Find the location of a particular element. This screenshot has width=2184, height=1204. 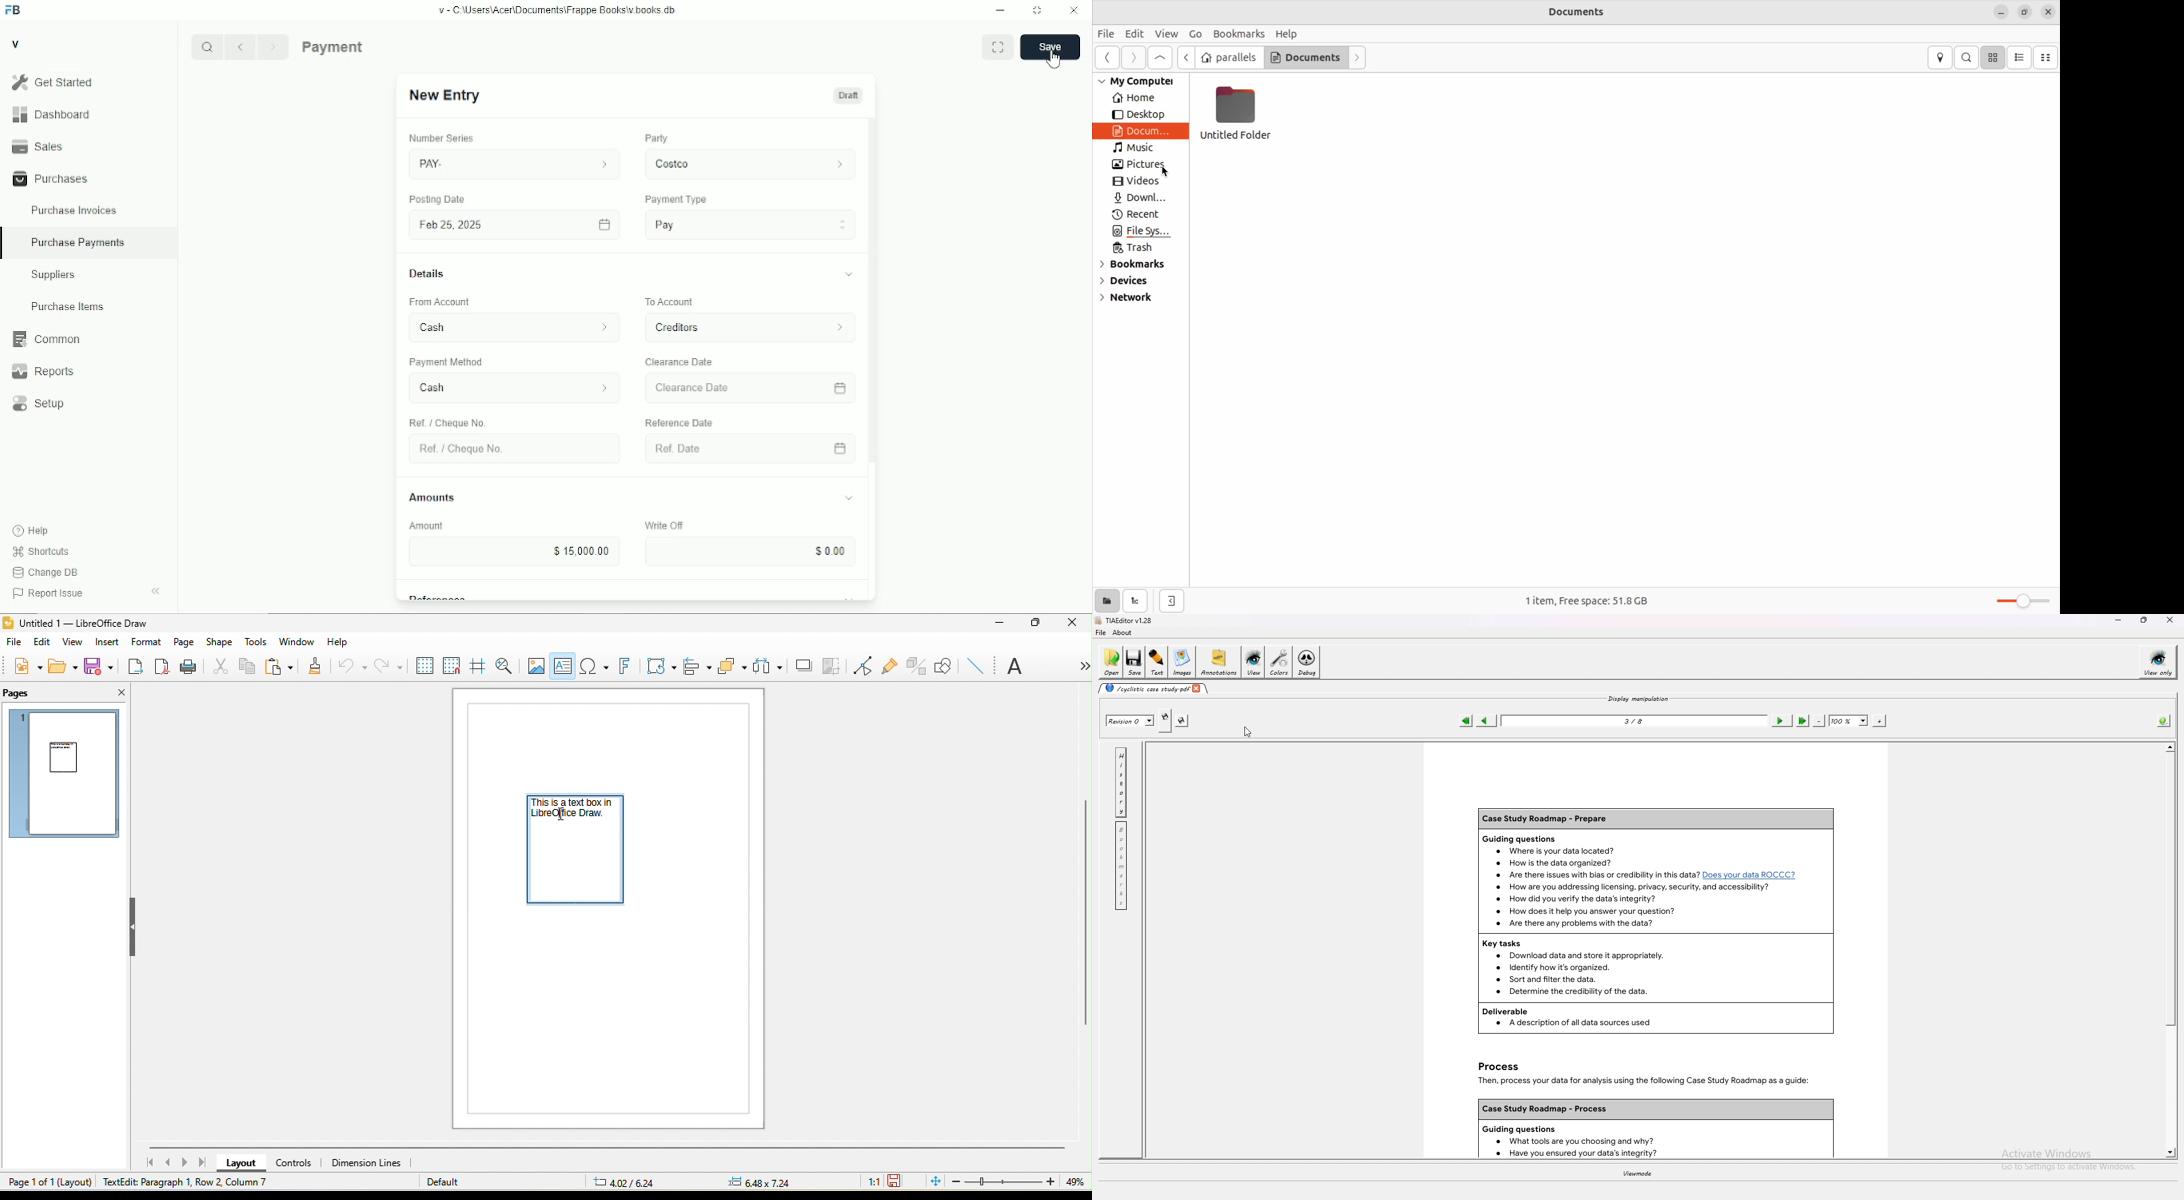

export directly as pdf is located at coordinates (164, 668).